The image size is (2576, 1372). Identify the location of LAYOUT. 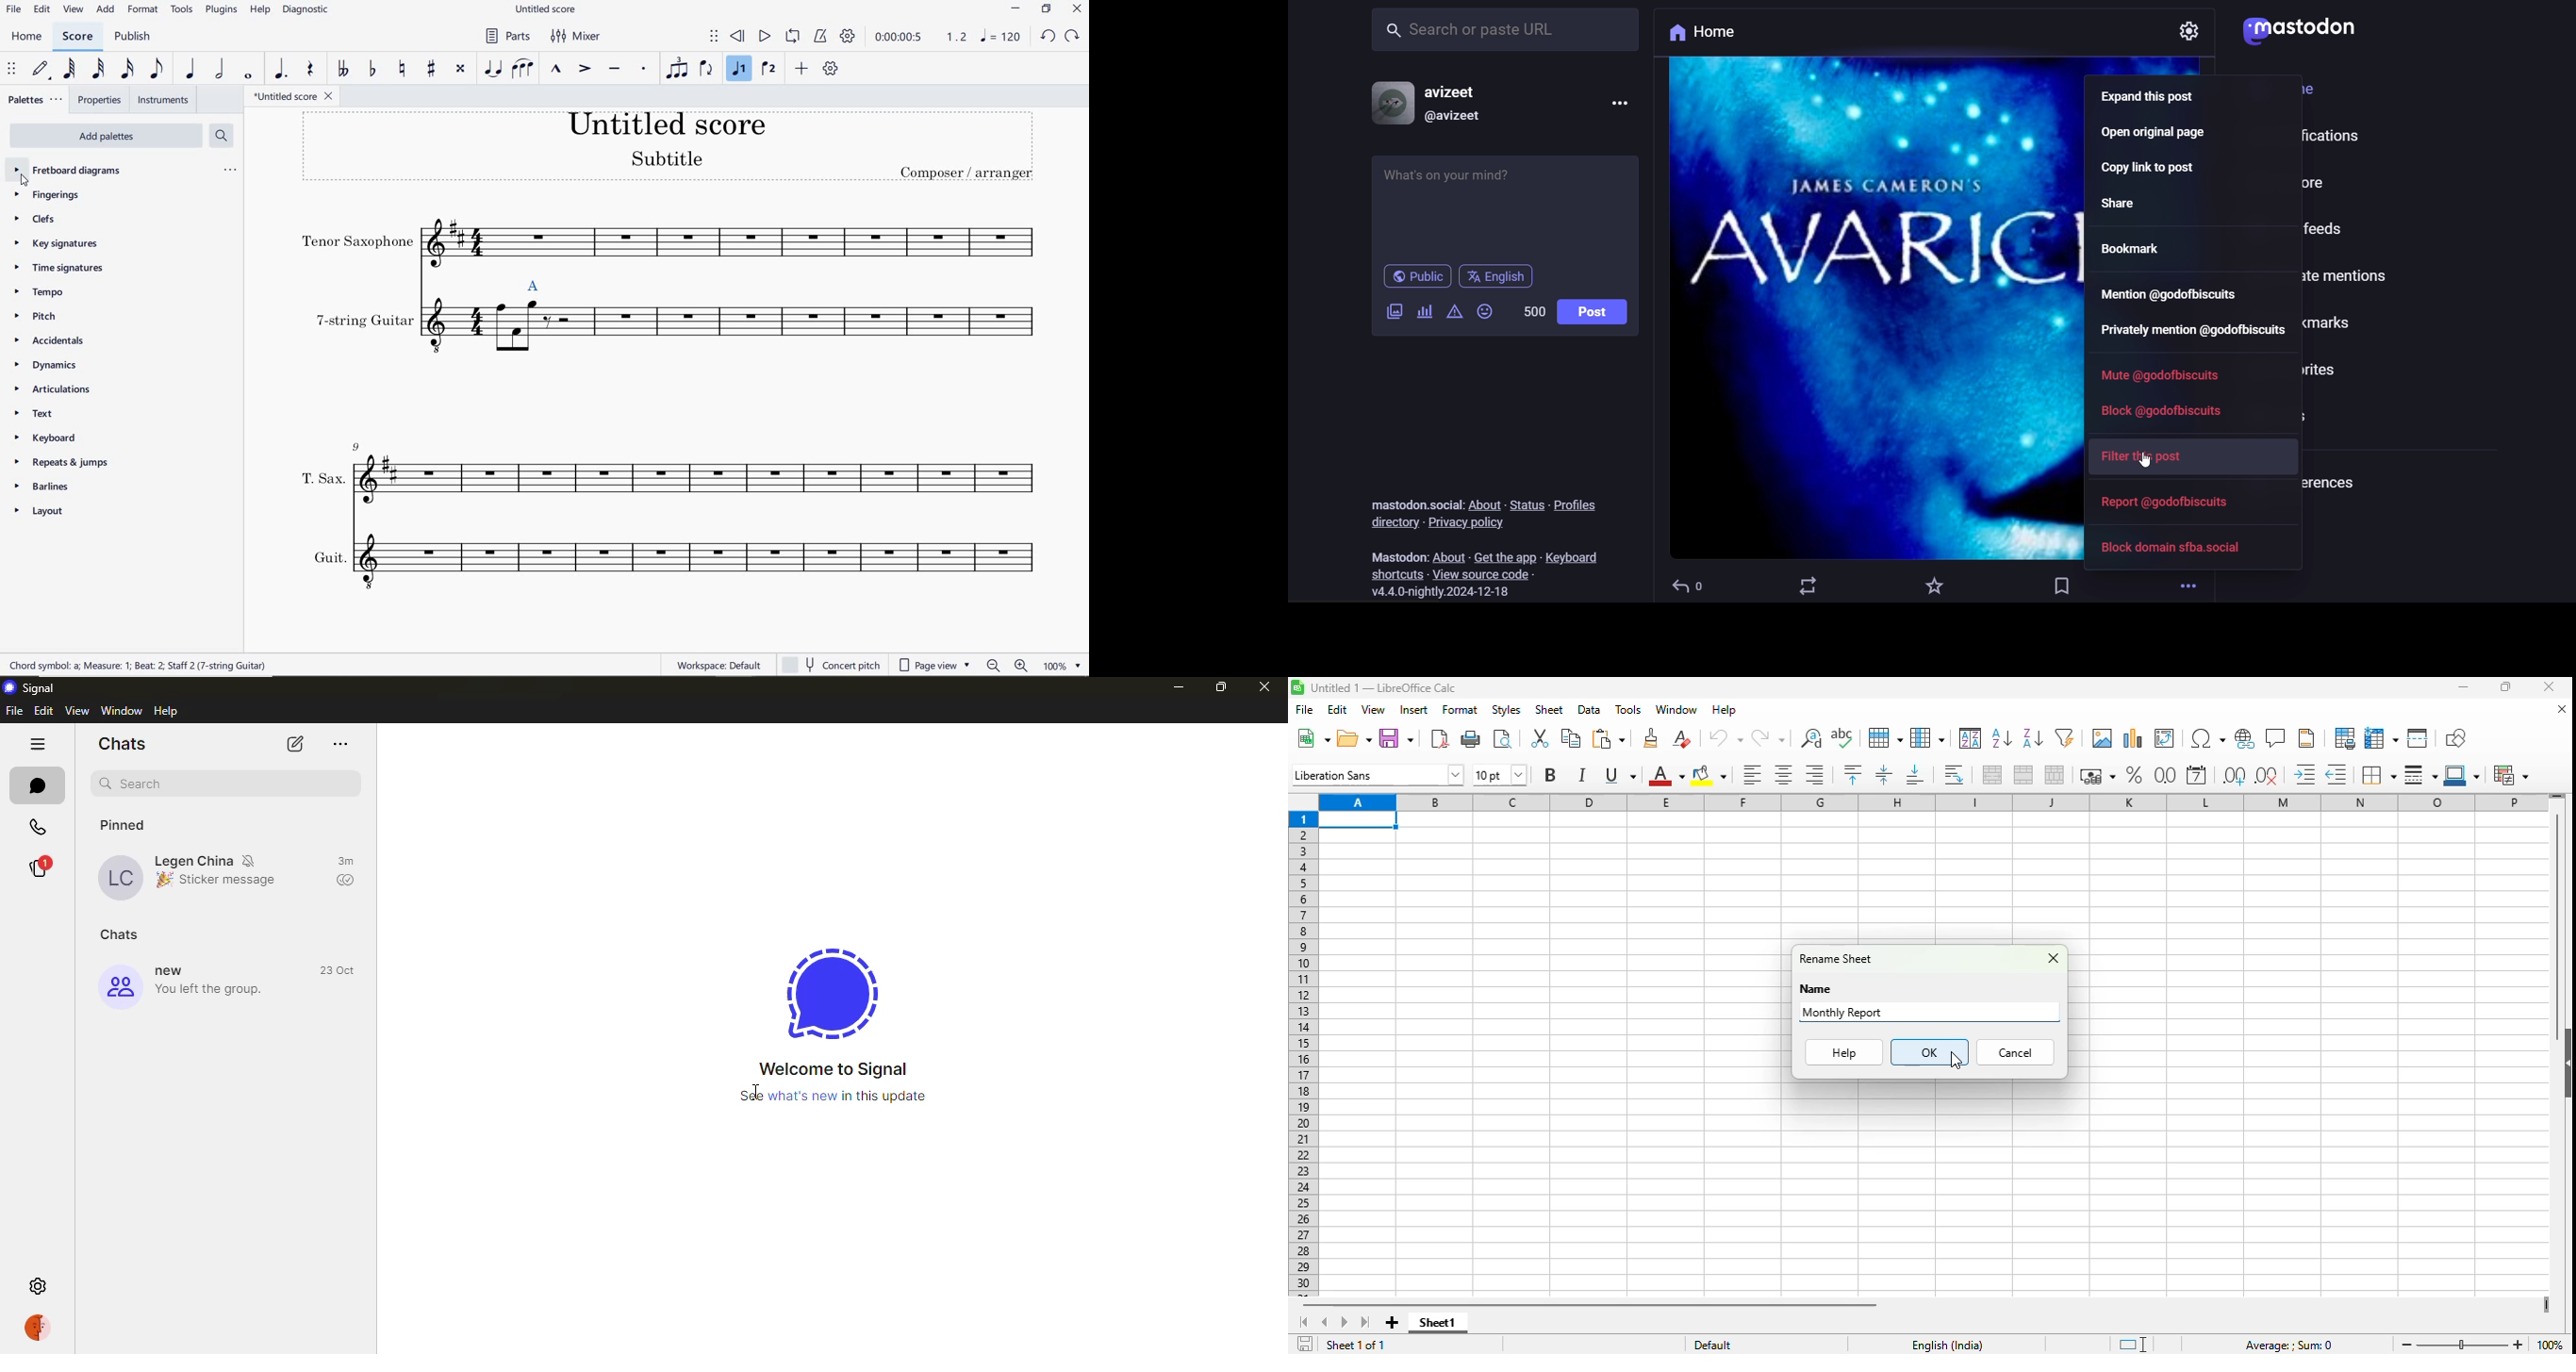
(47, 512).